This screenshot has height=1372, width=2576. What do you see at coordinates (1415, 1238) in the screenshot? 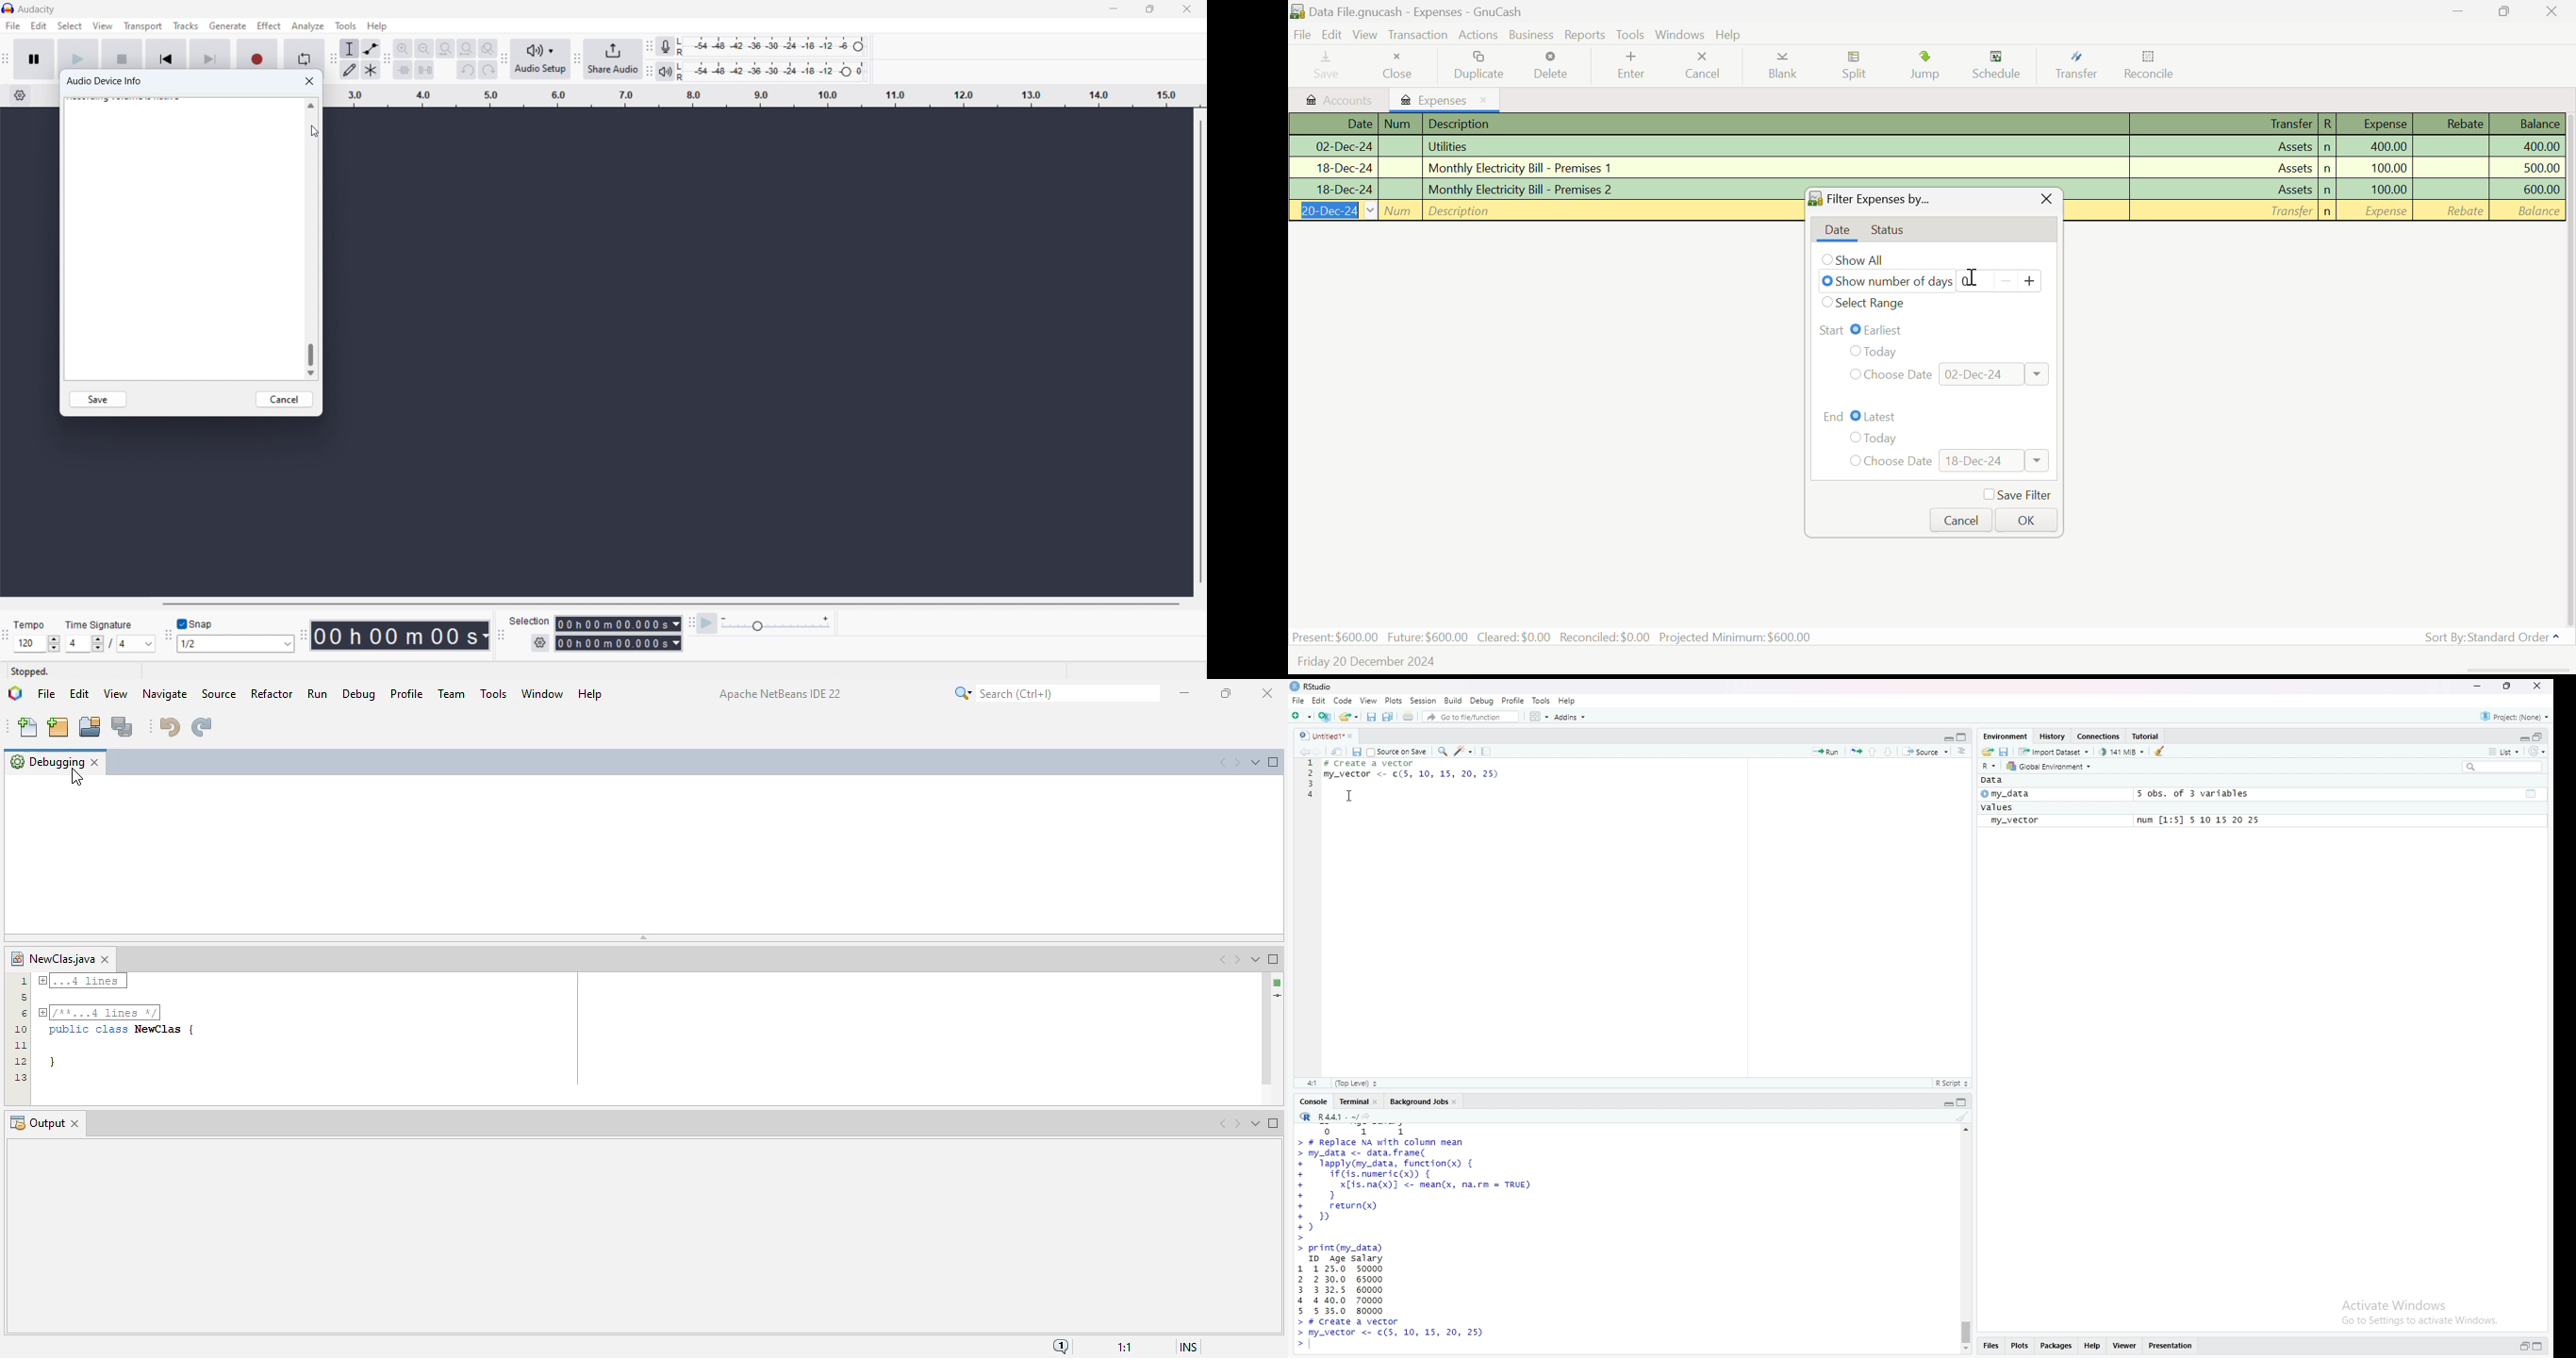
I see `data frame set` at bounding box center [1415, 1238].